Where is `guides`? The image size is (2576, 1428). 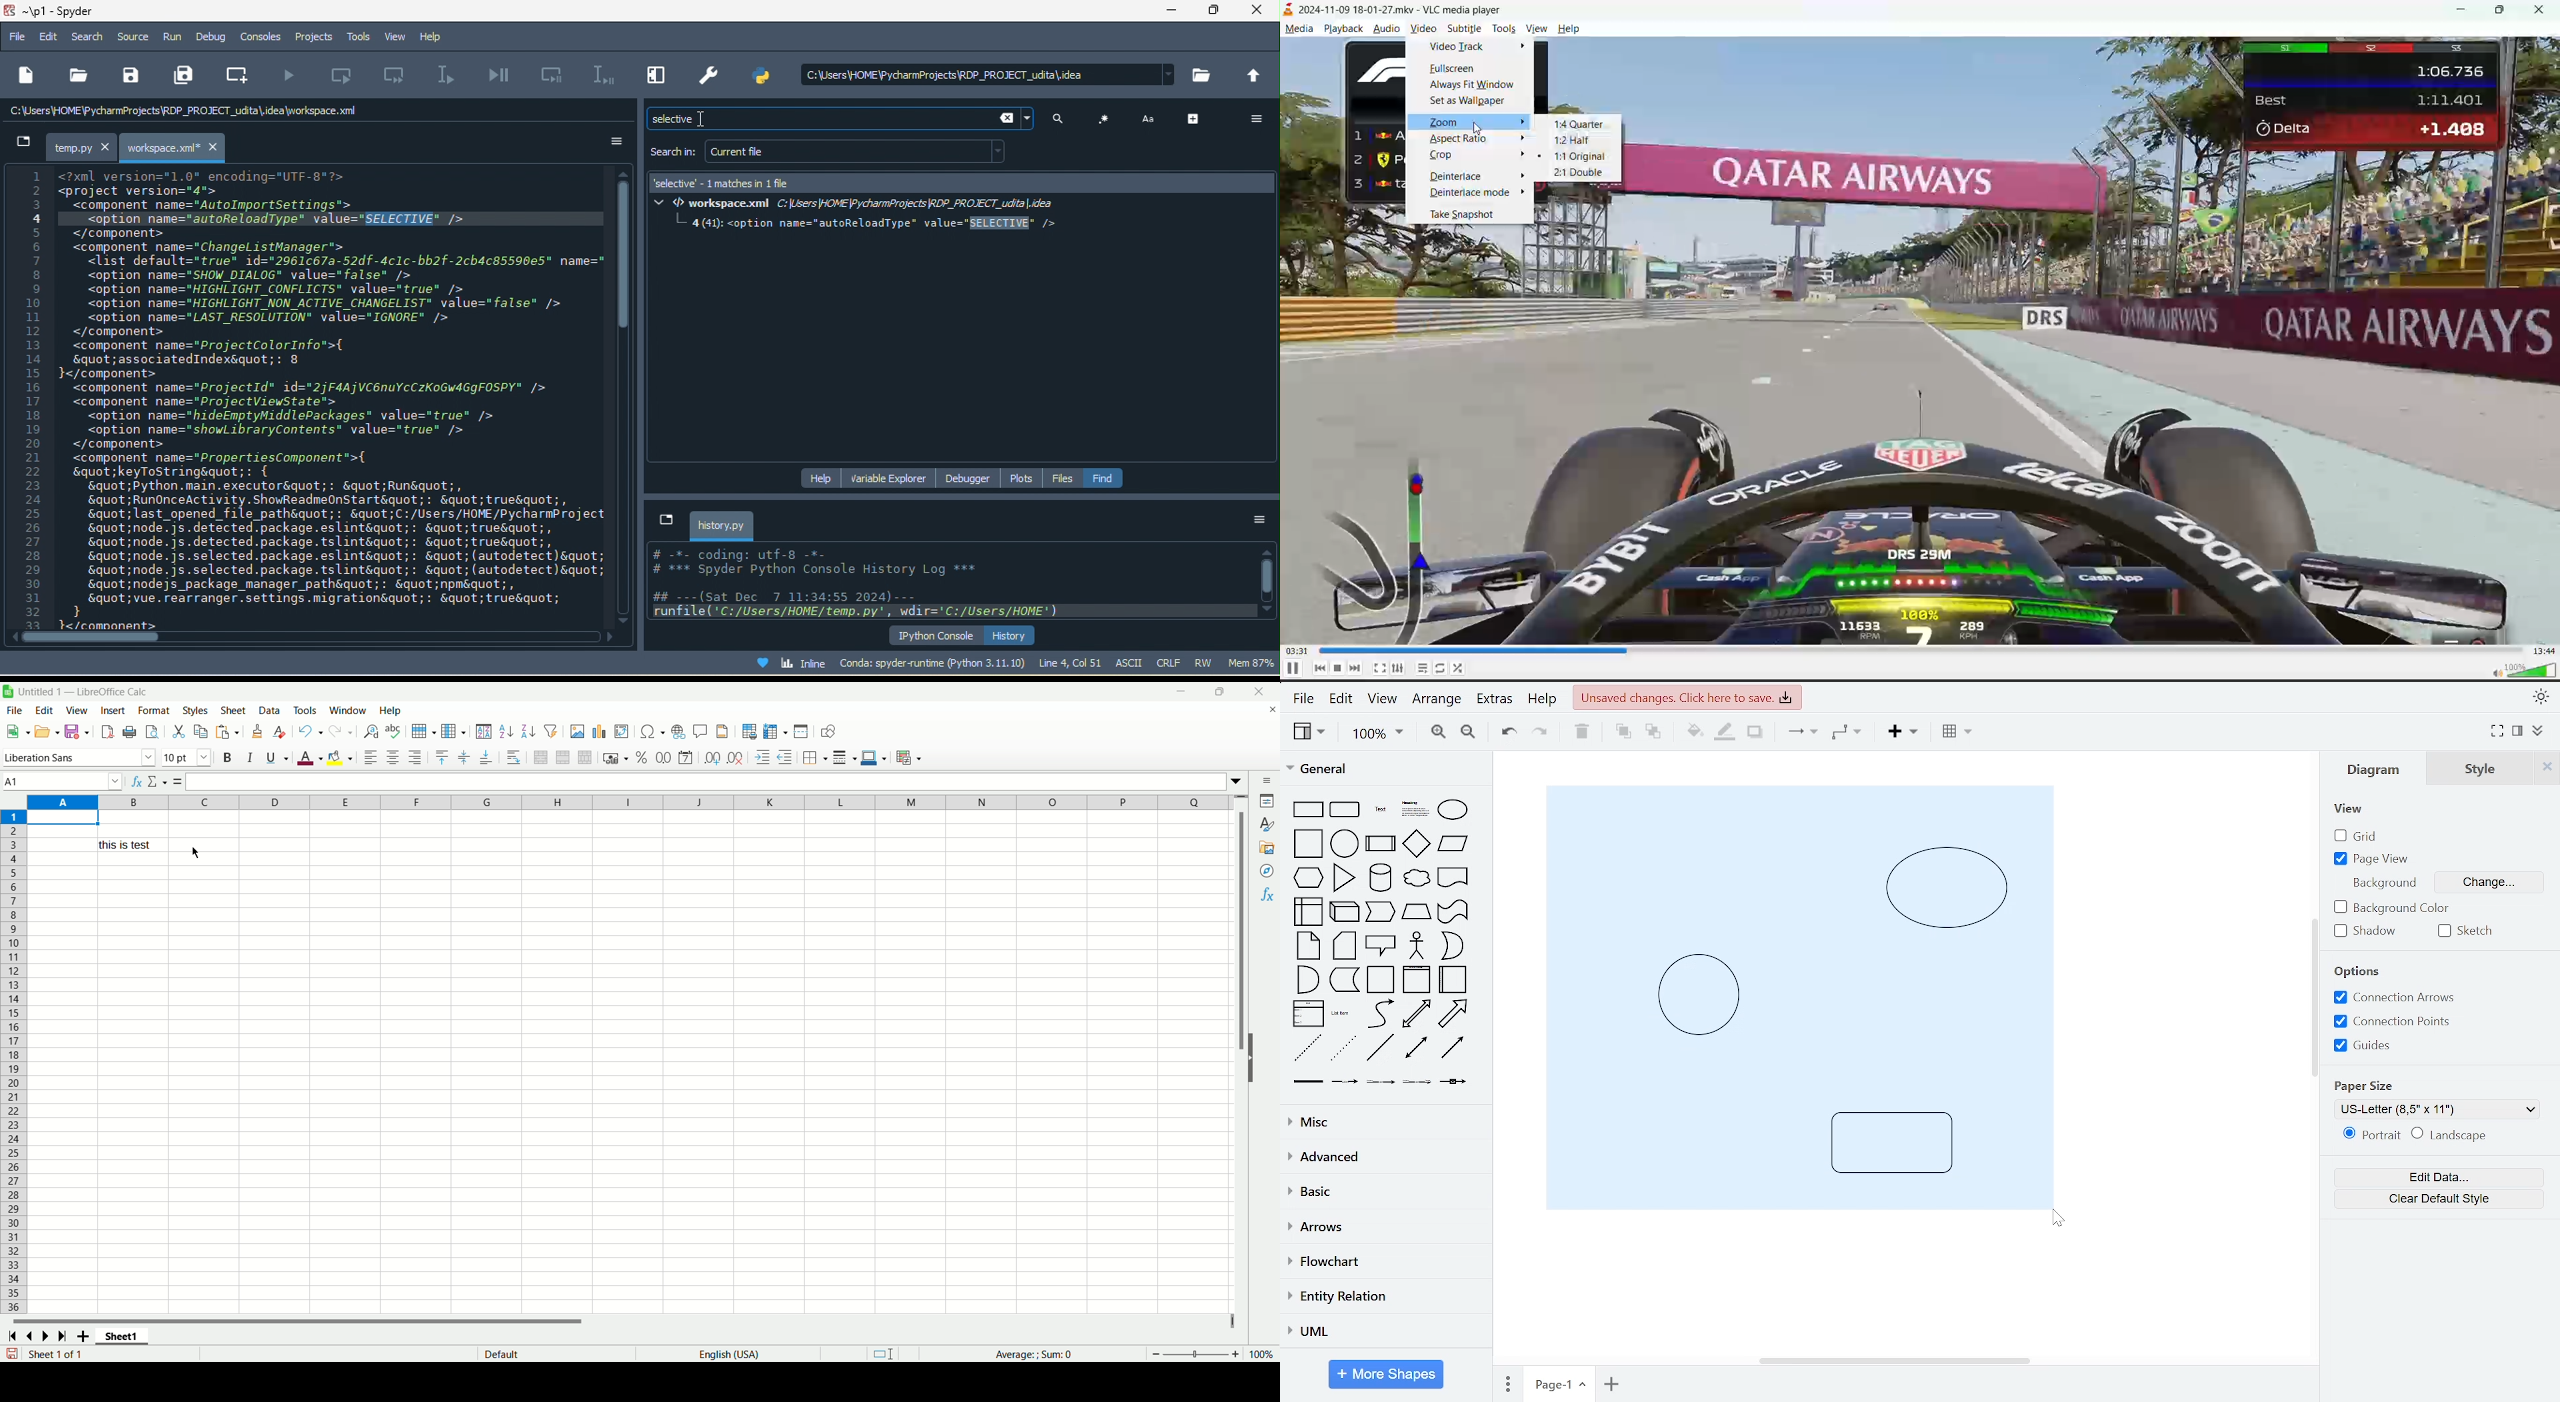
guides is located at coordinates (2394, 1022).